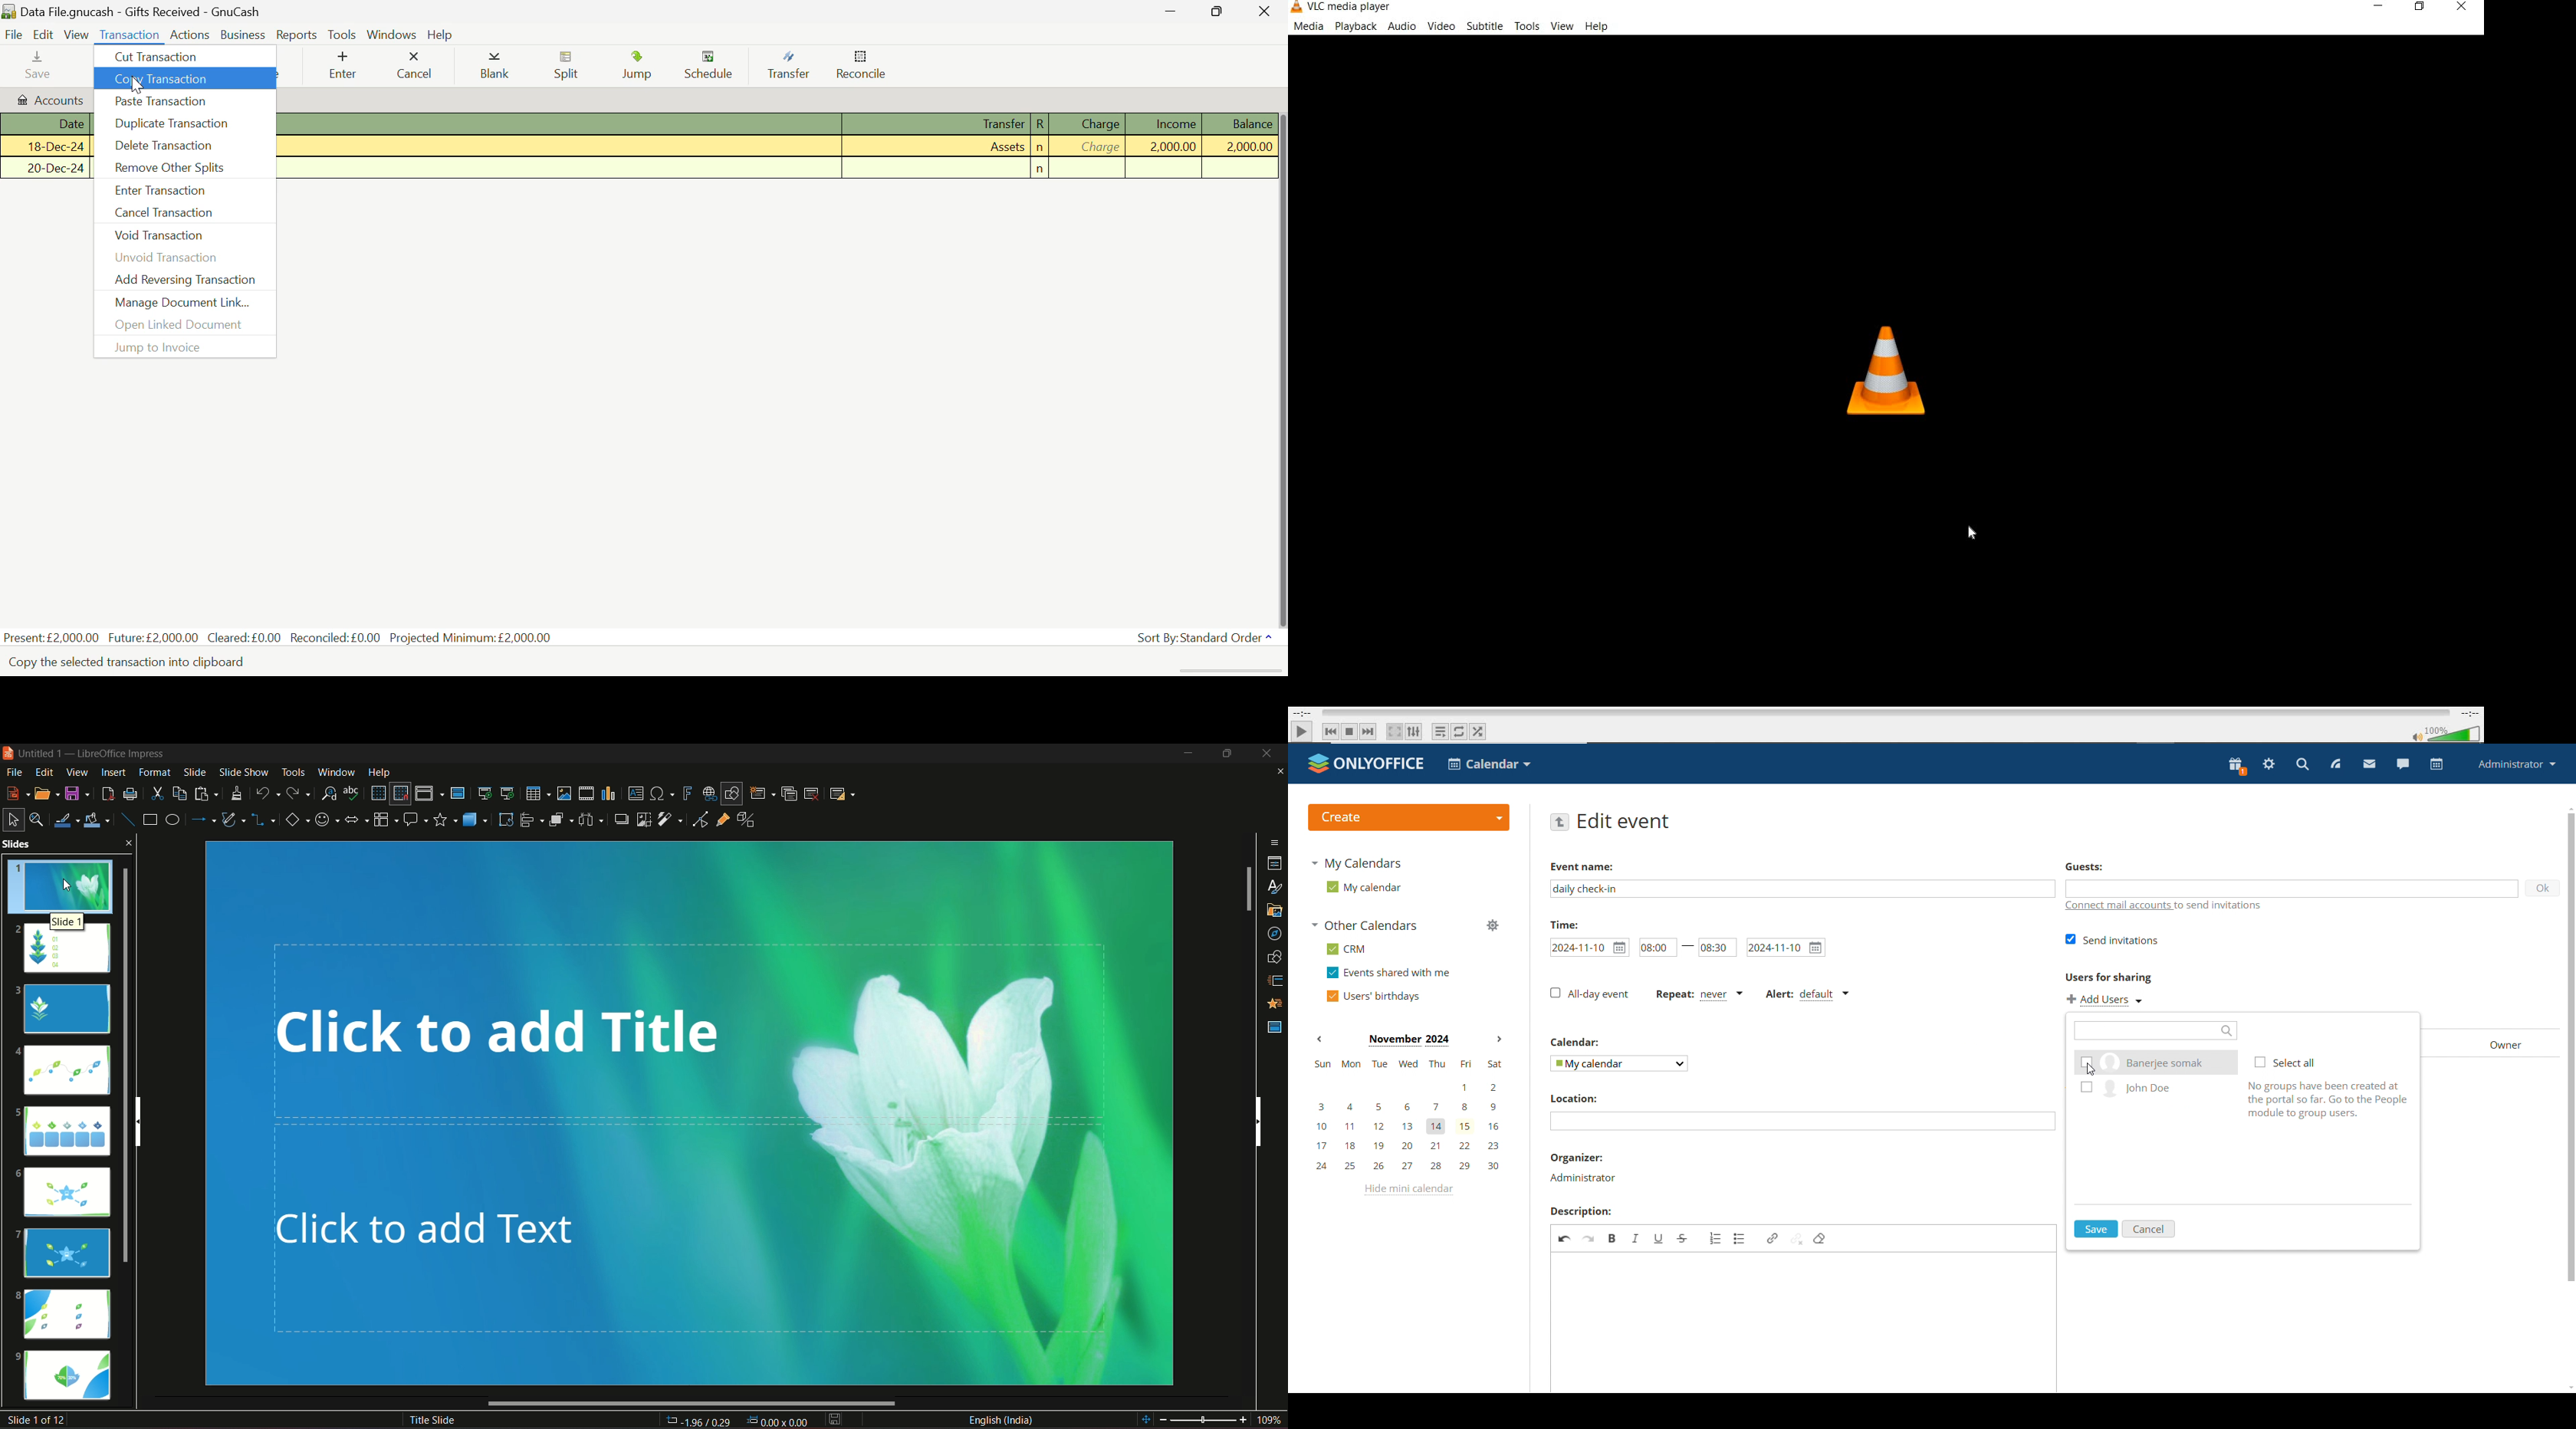 Image resolution: width=2576 pixels, height=1456 pixels. I want to click on vertical scrollbar, so click(1258, 1120).